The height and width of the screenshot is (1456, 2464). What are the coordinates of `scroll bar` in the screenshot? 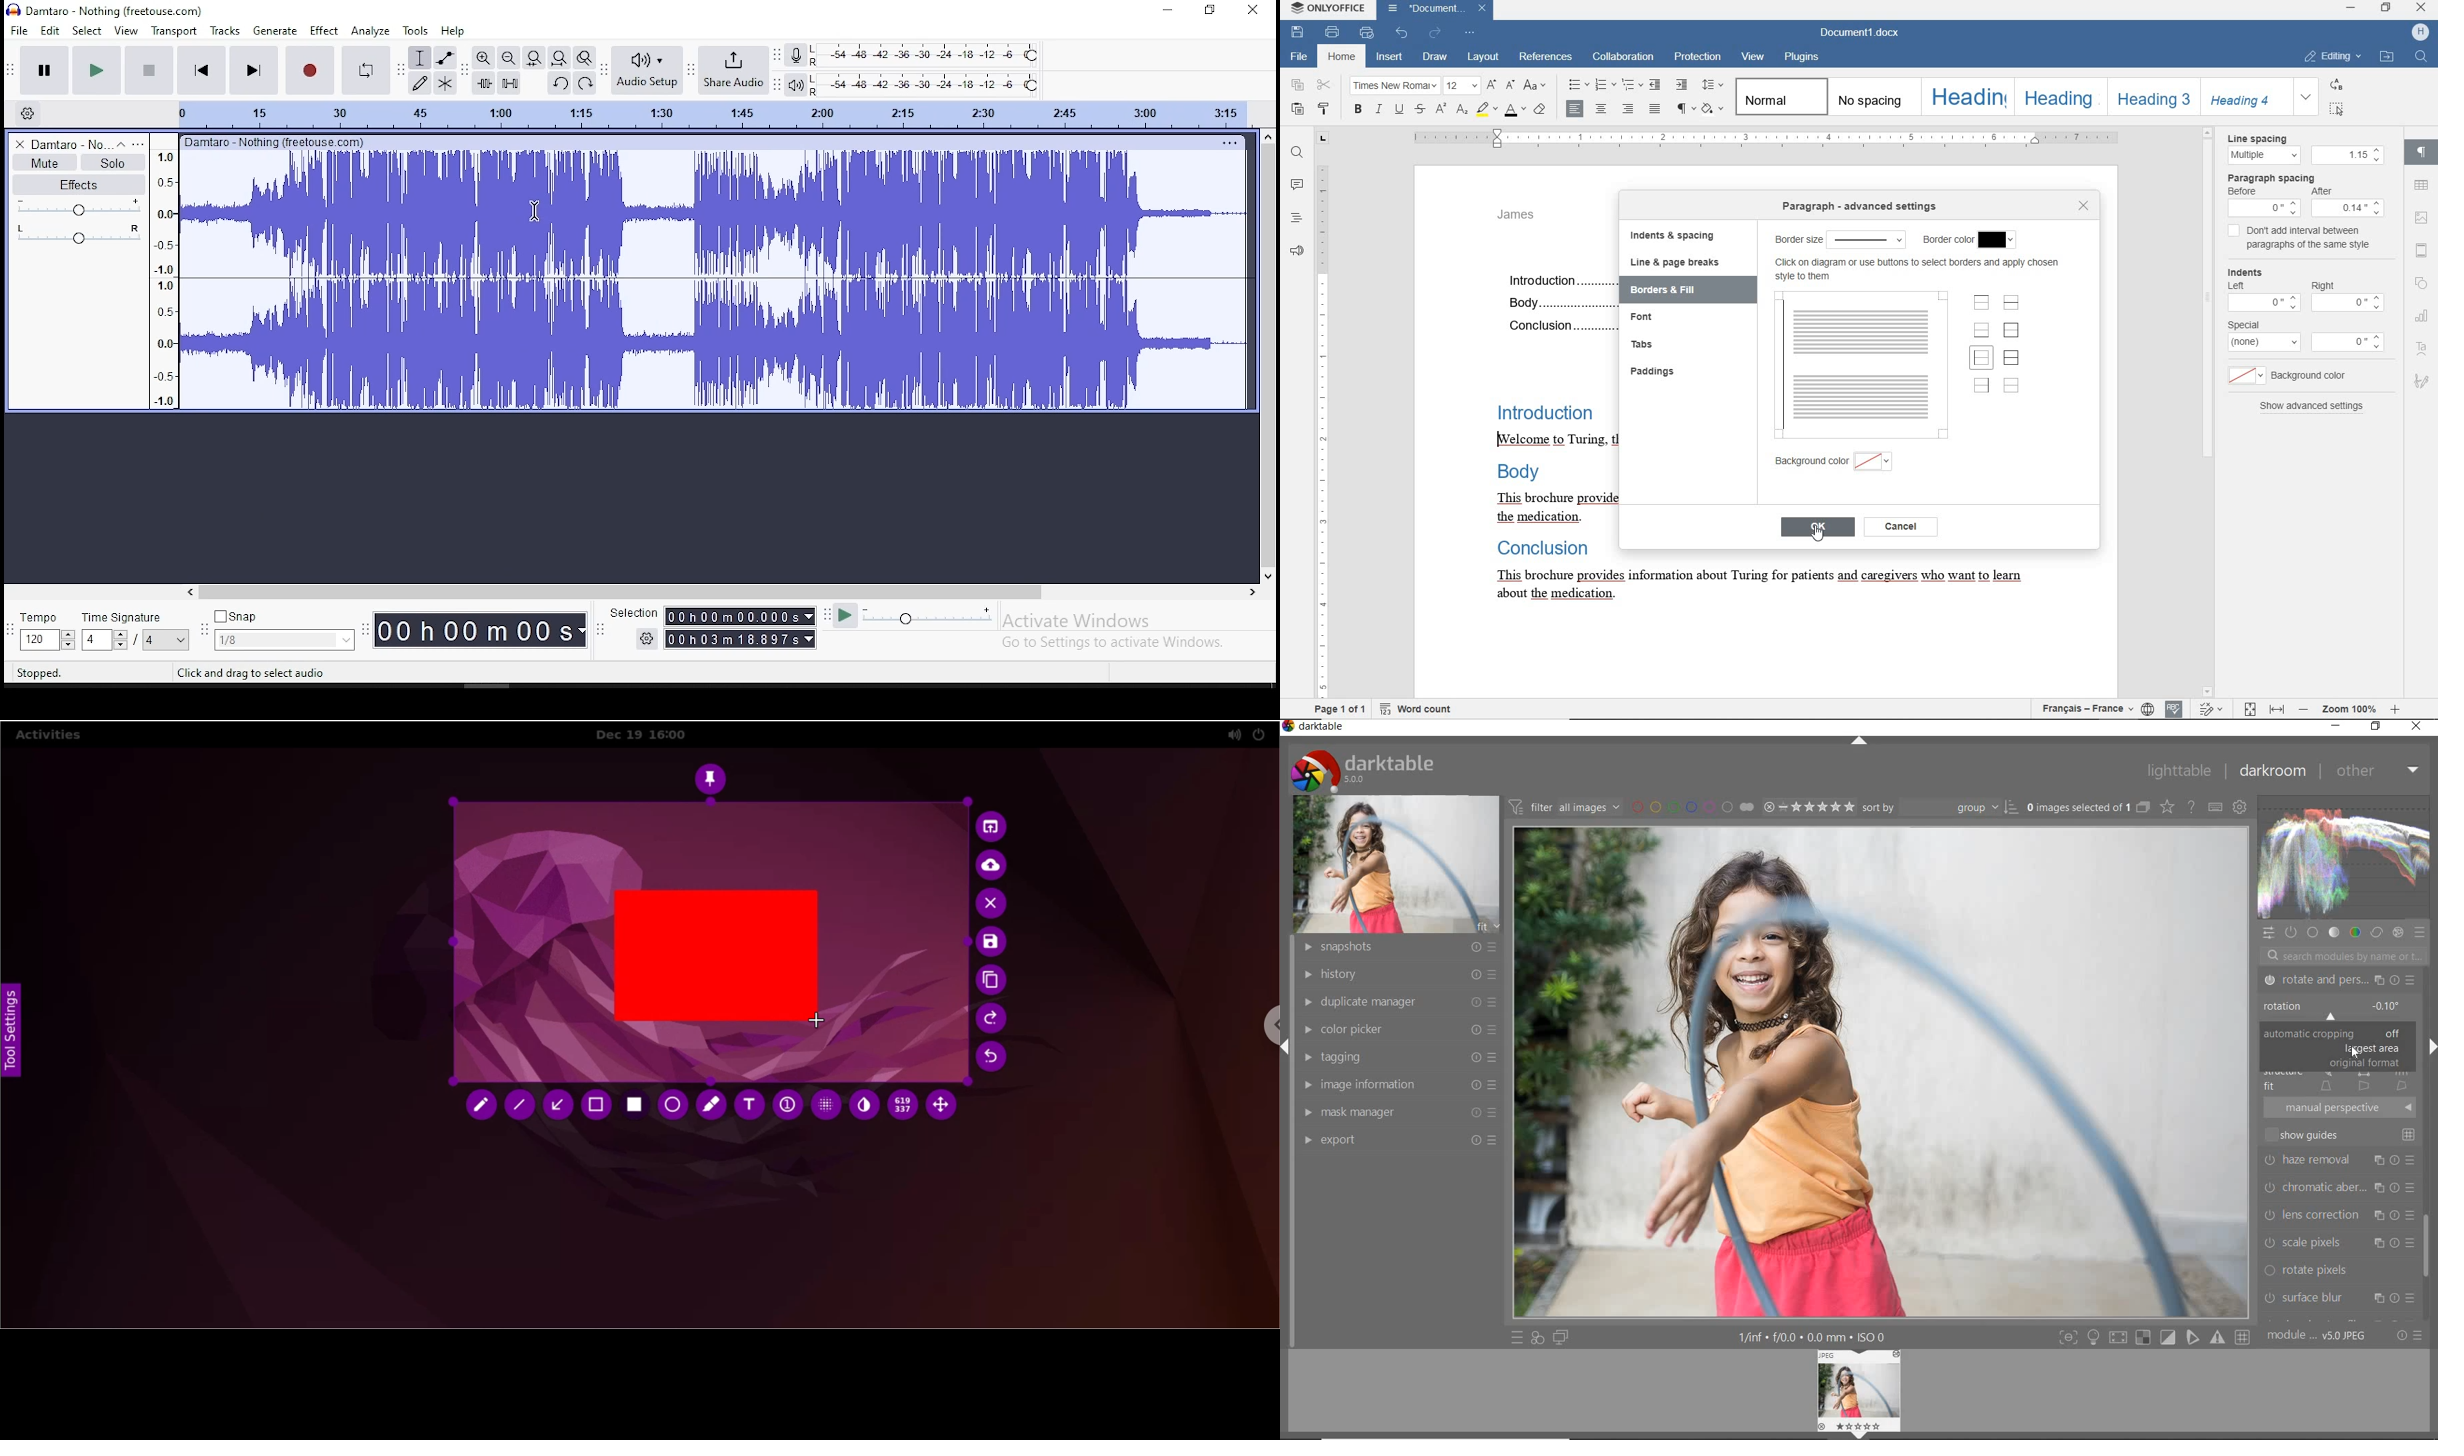 It's located at (2206, 410).